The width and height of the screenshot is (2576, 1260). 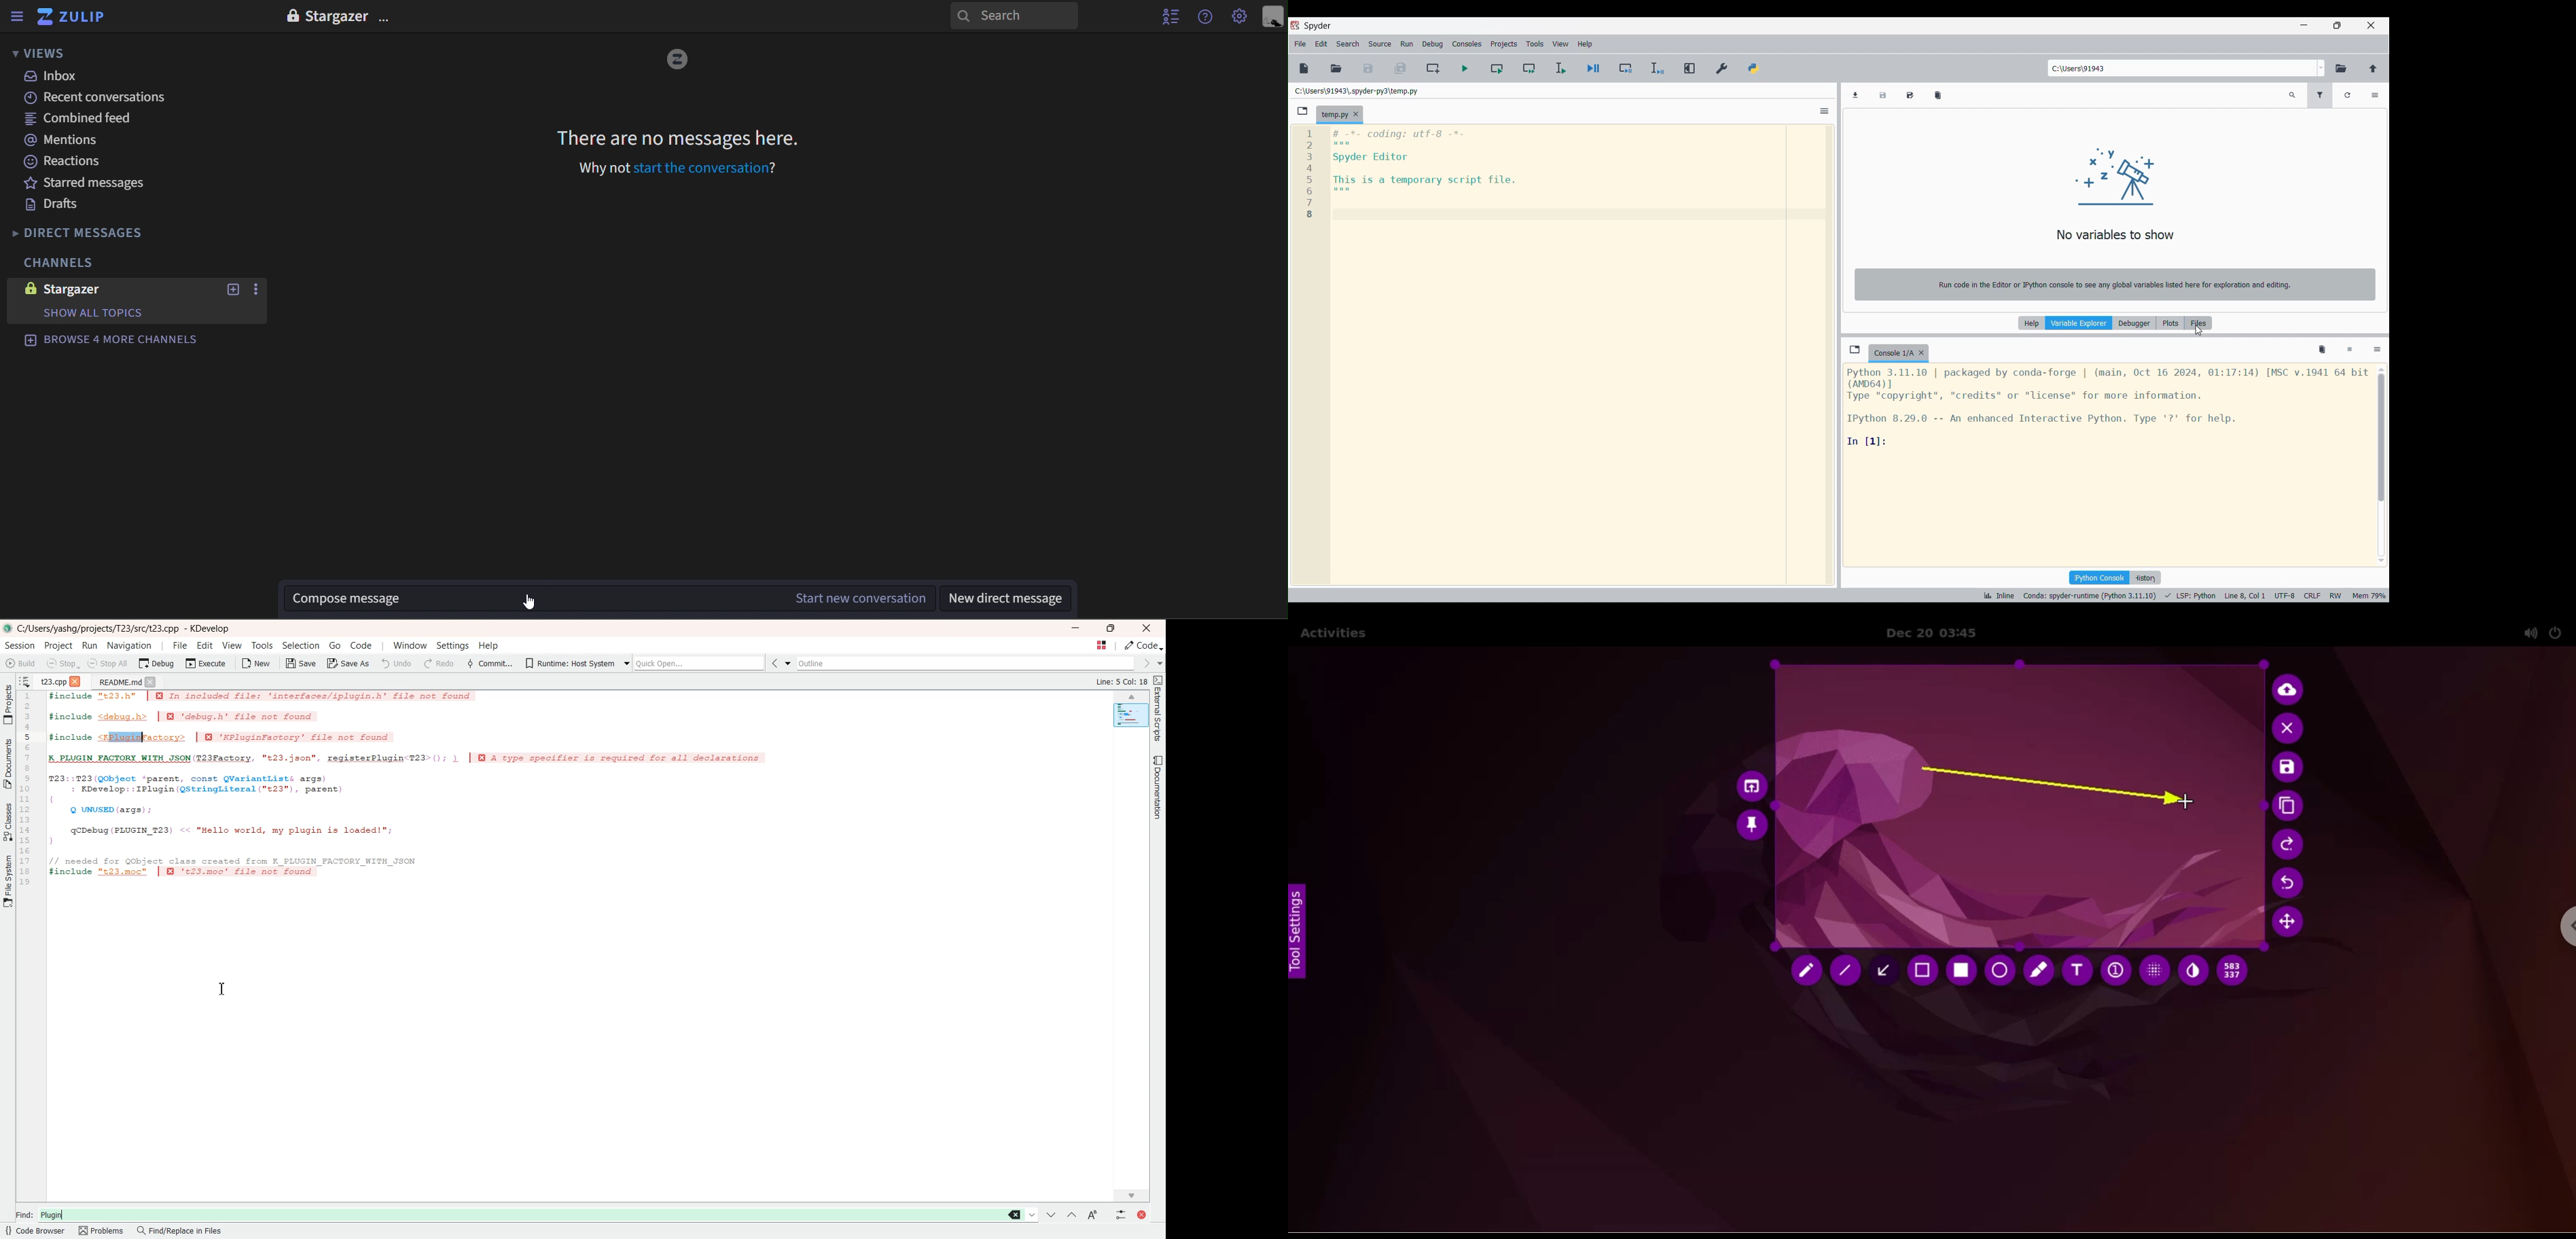 I want to click on Code details, so click(x=2108, y=407).